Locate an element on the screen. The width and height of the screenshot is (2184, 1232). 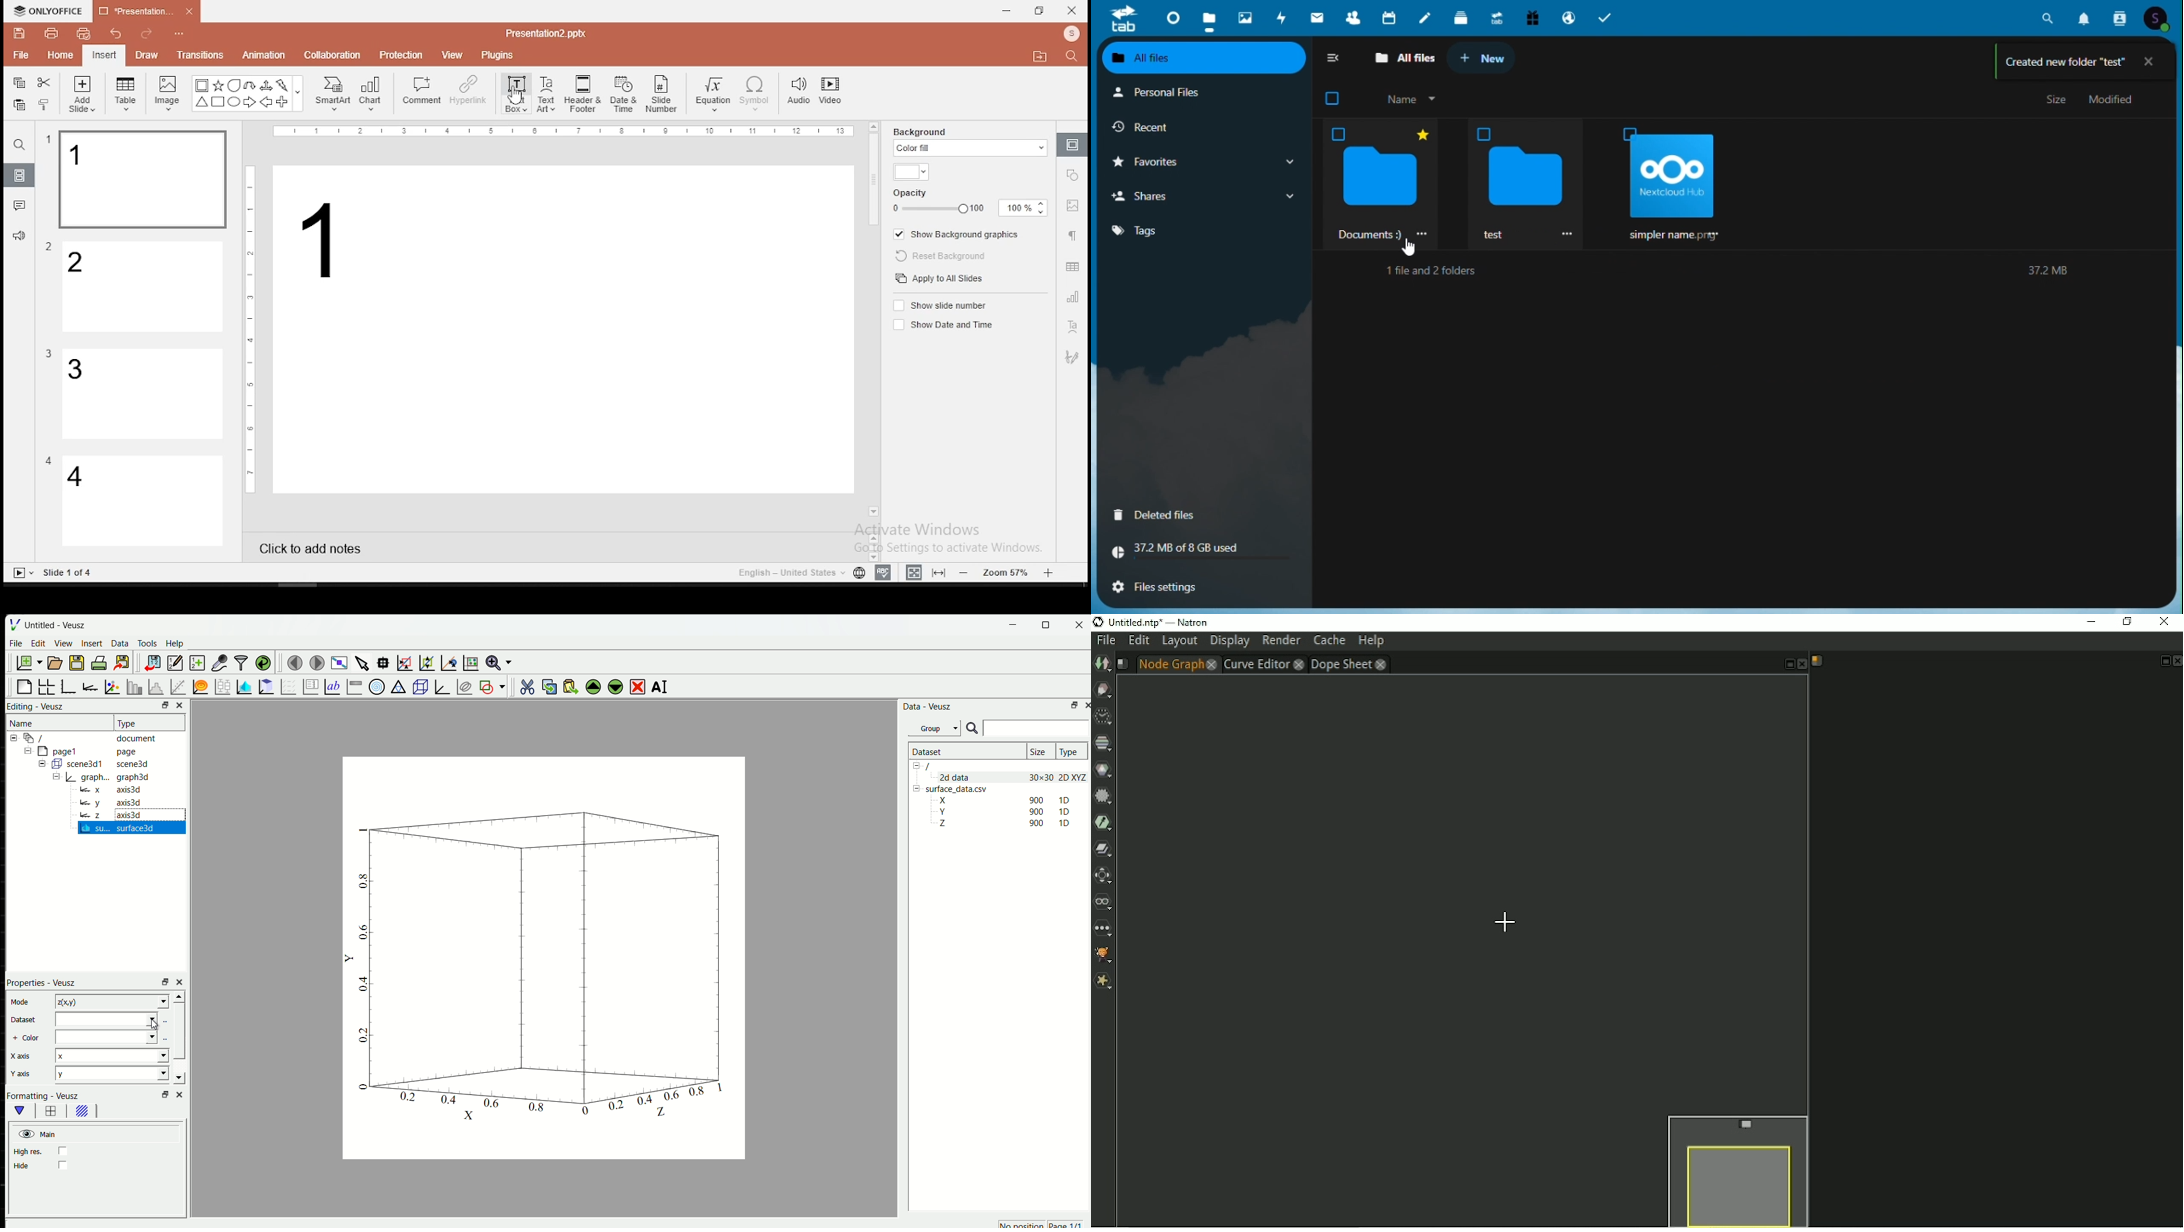
import data is located at coordinates (153, 663).